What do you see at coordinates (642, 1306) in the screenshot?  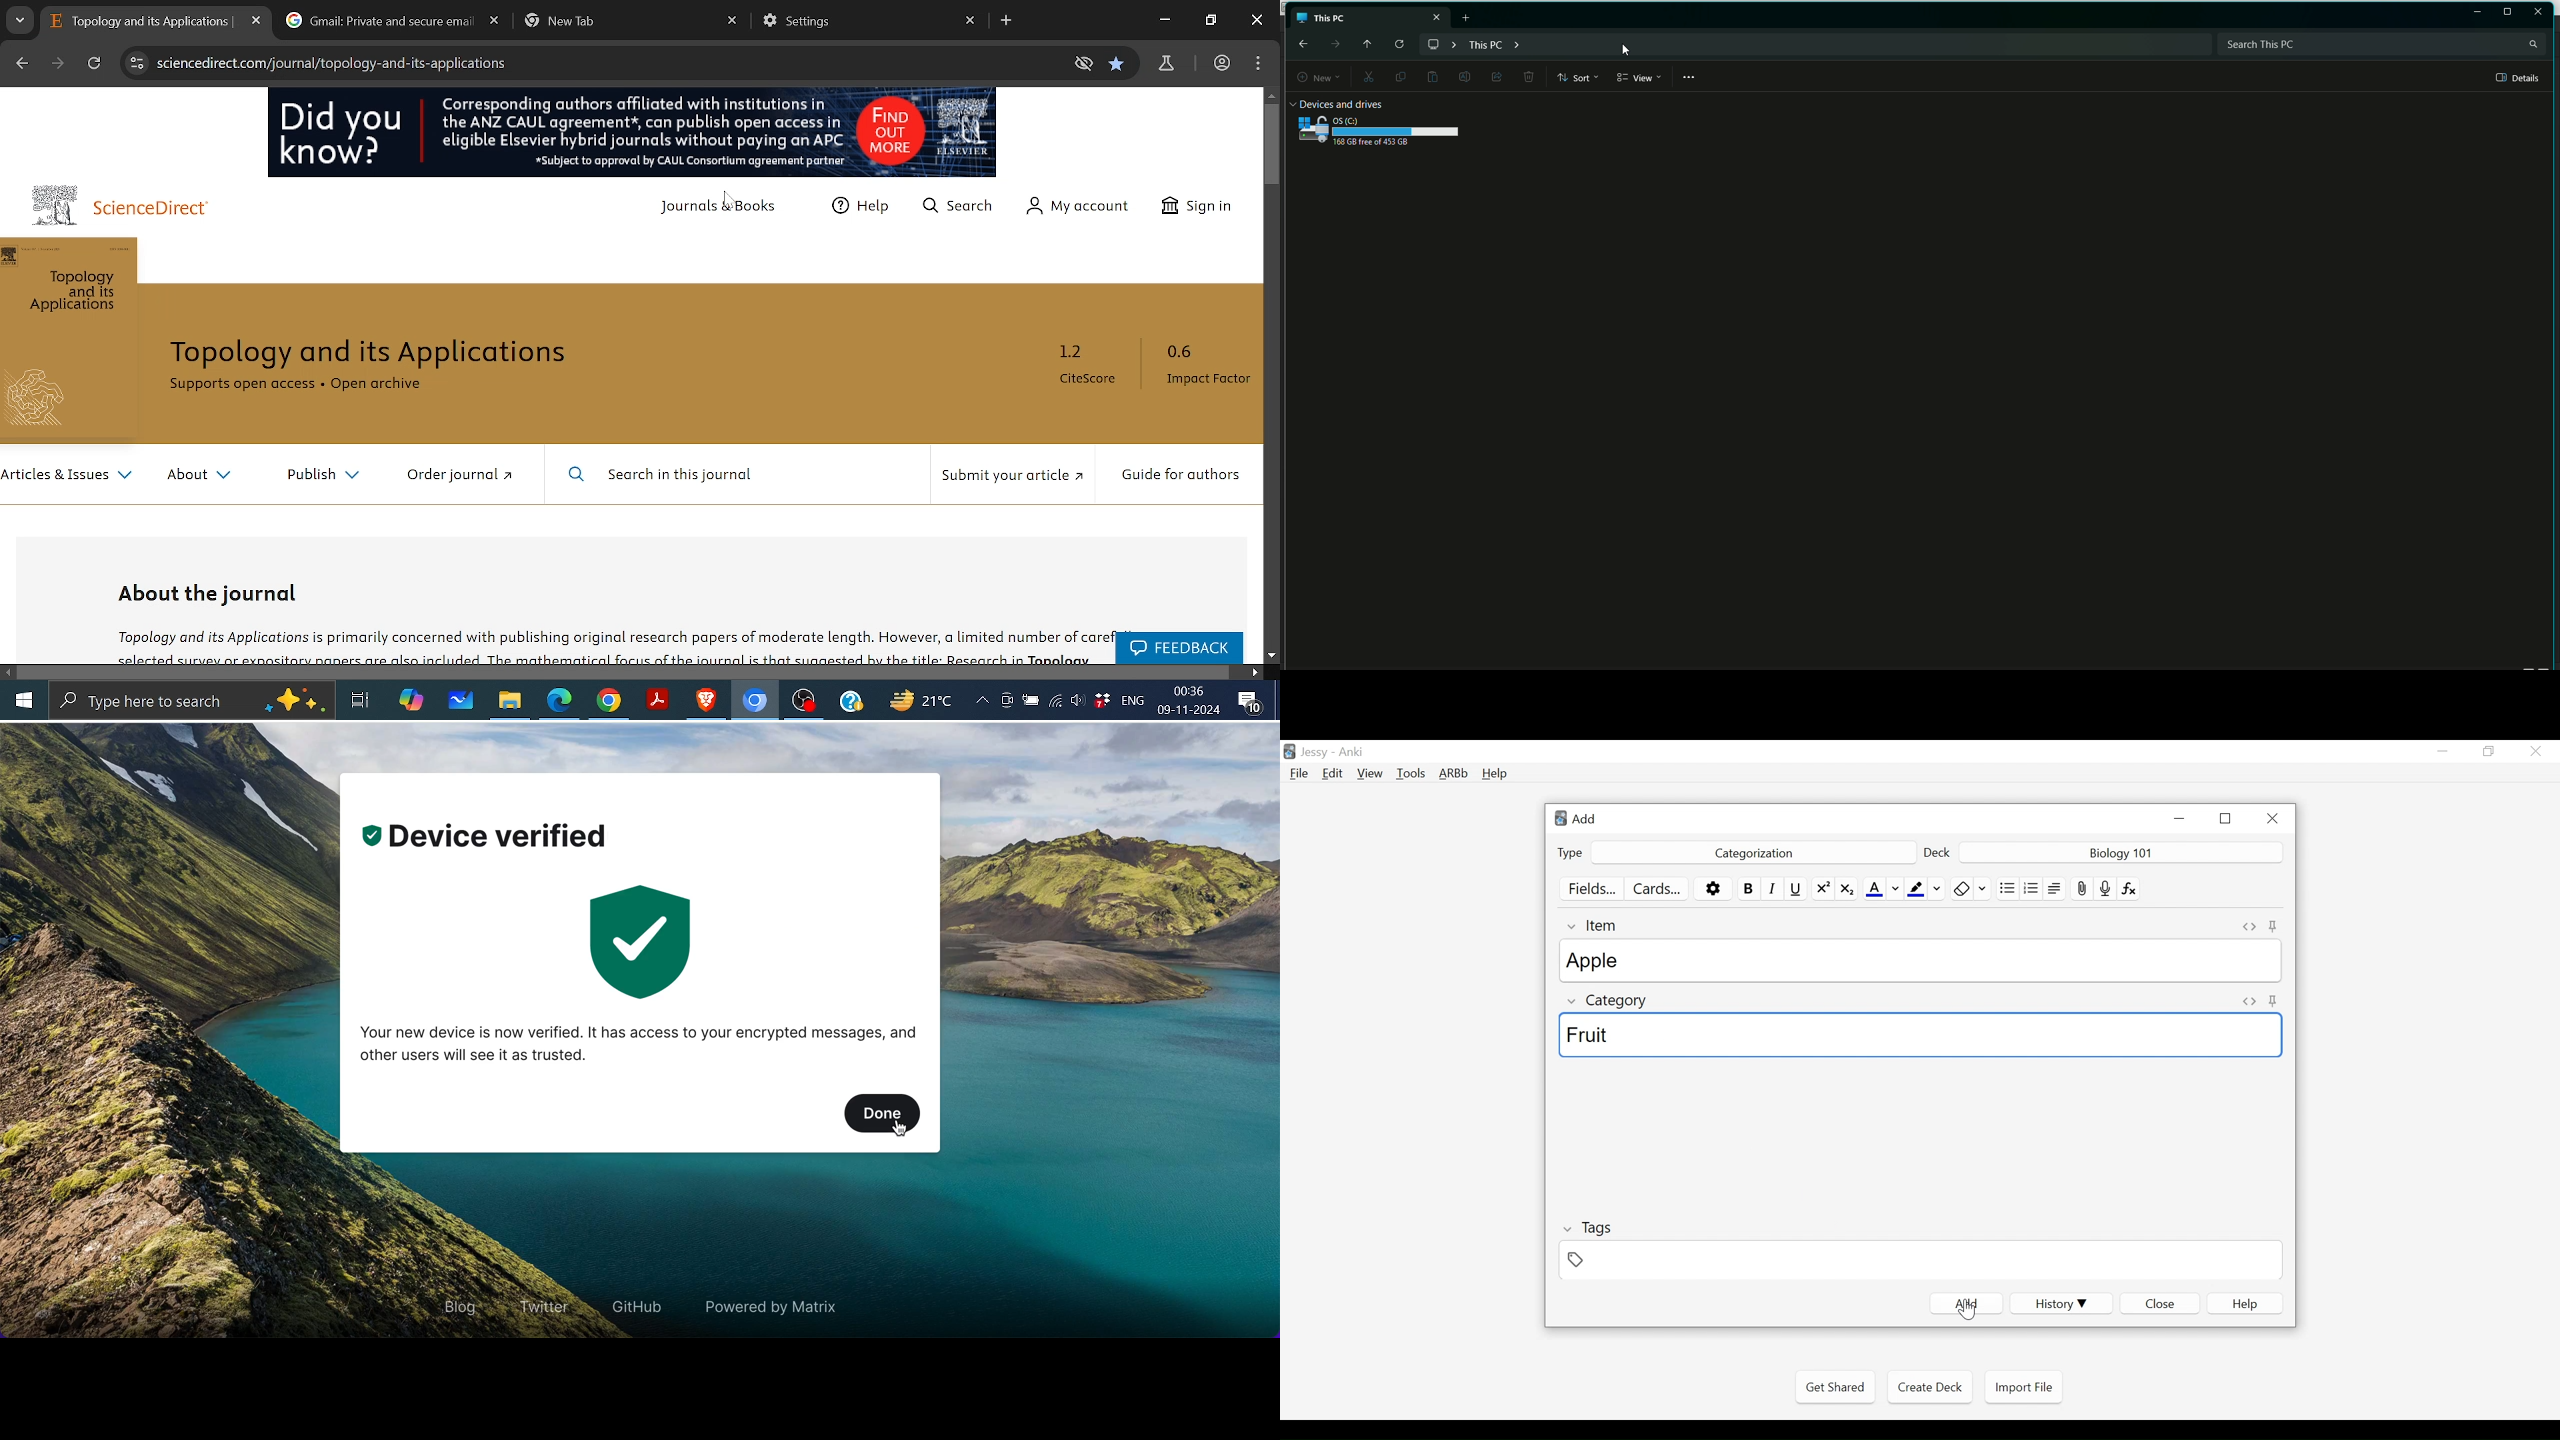 I see `github` at bounding box center [642, 1306].